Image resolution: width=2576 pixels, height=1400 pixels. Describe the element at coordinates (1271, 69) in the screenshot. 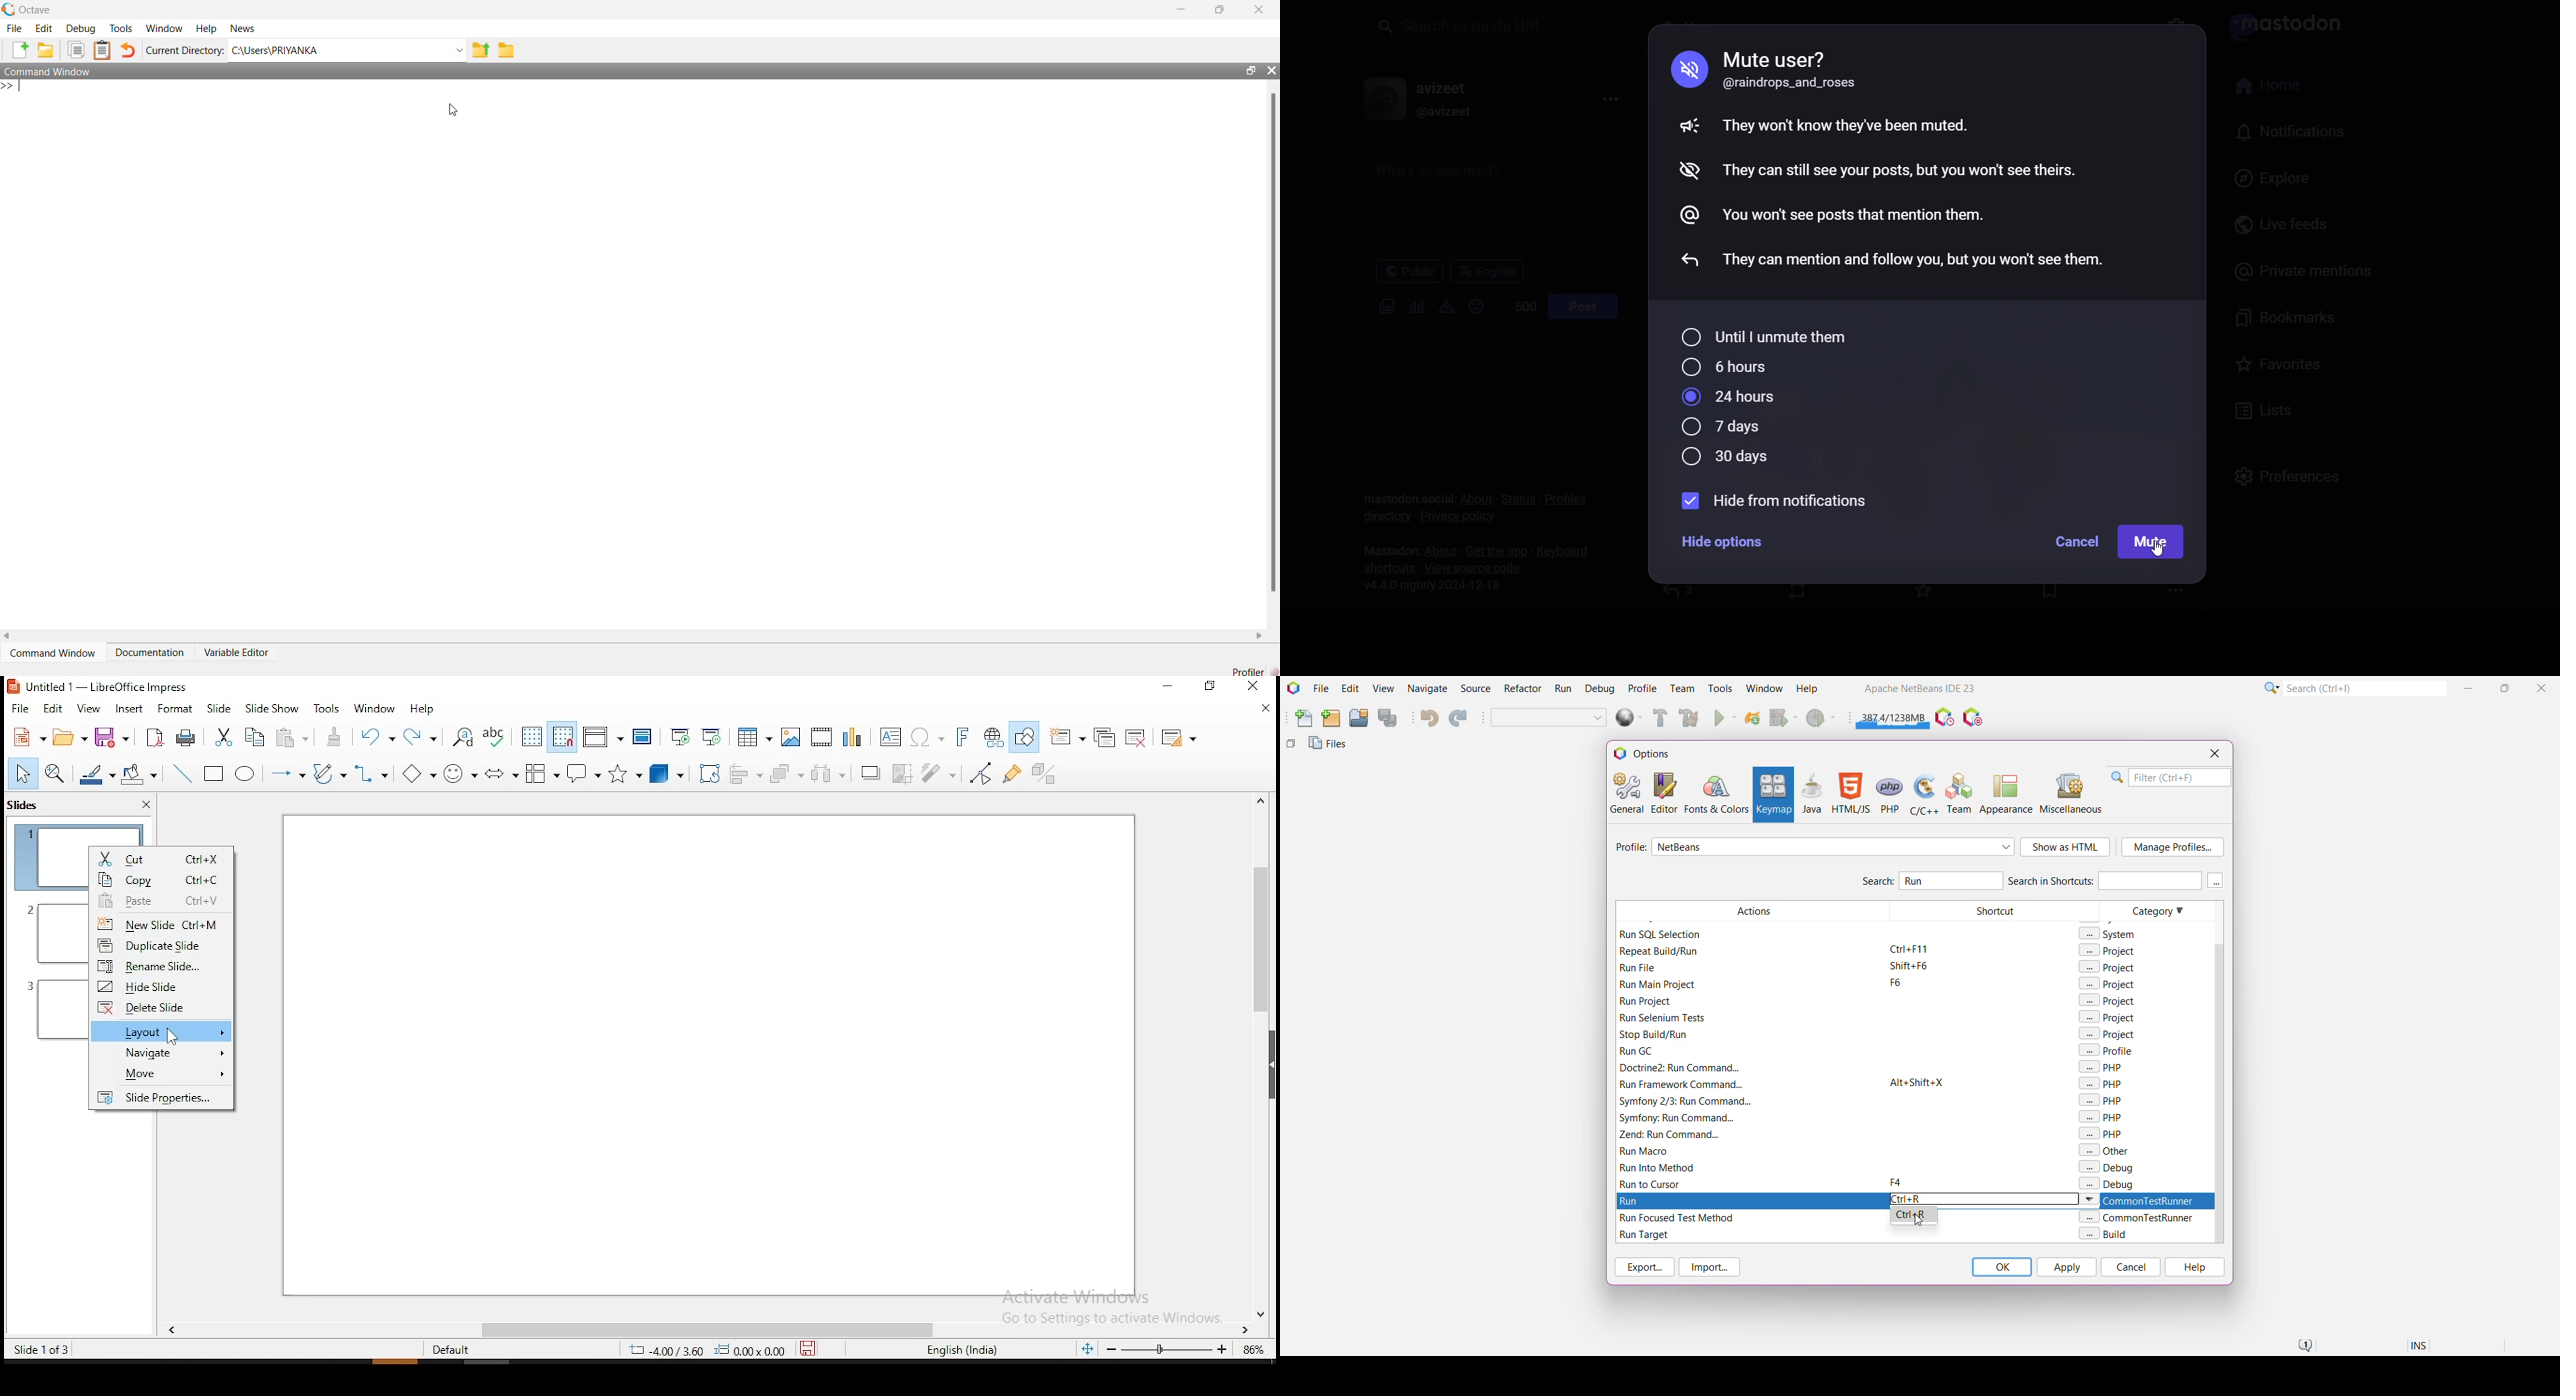

I see `close` at that location.